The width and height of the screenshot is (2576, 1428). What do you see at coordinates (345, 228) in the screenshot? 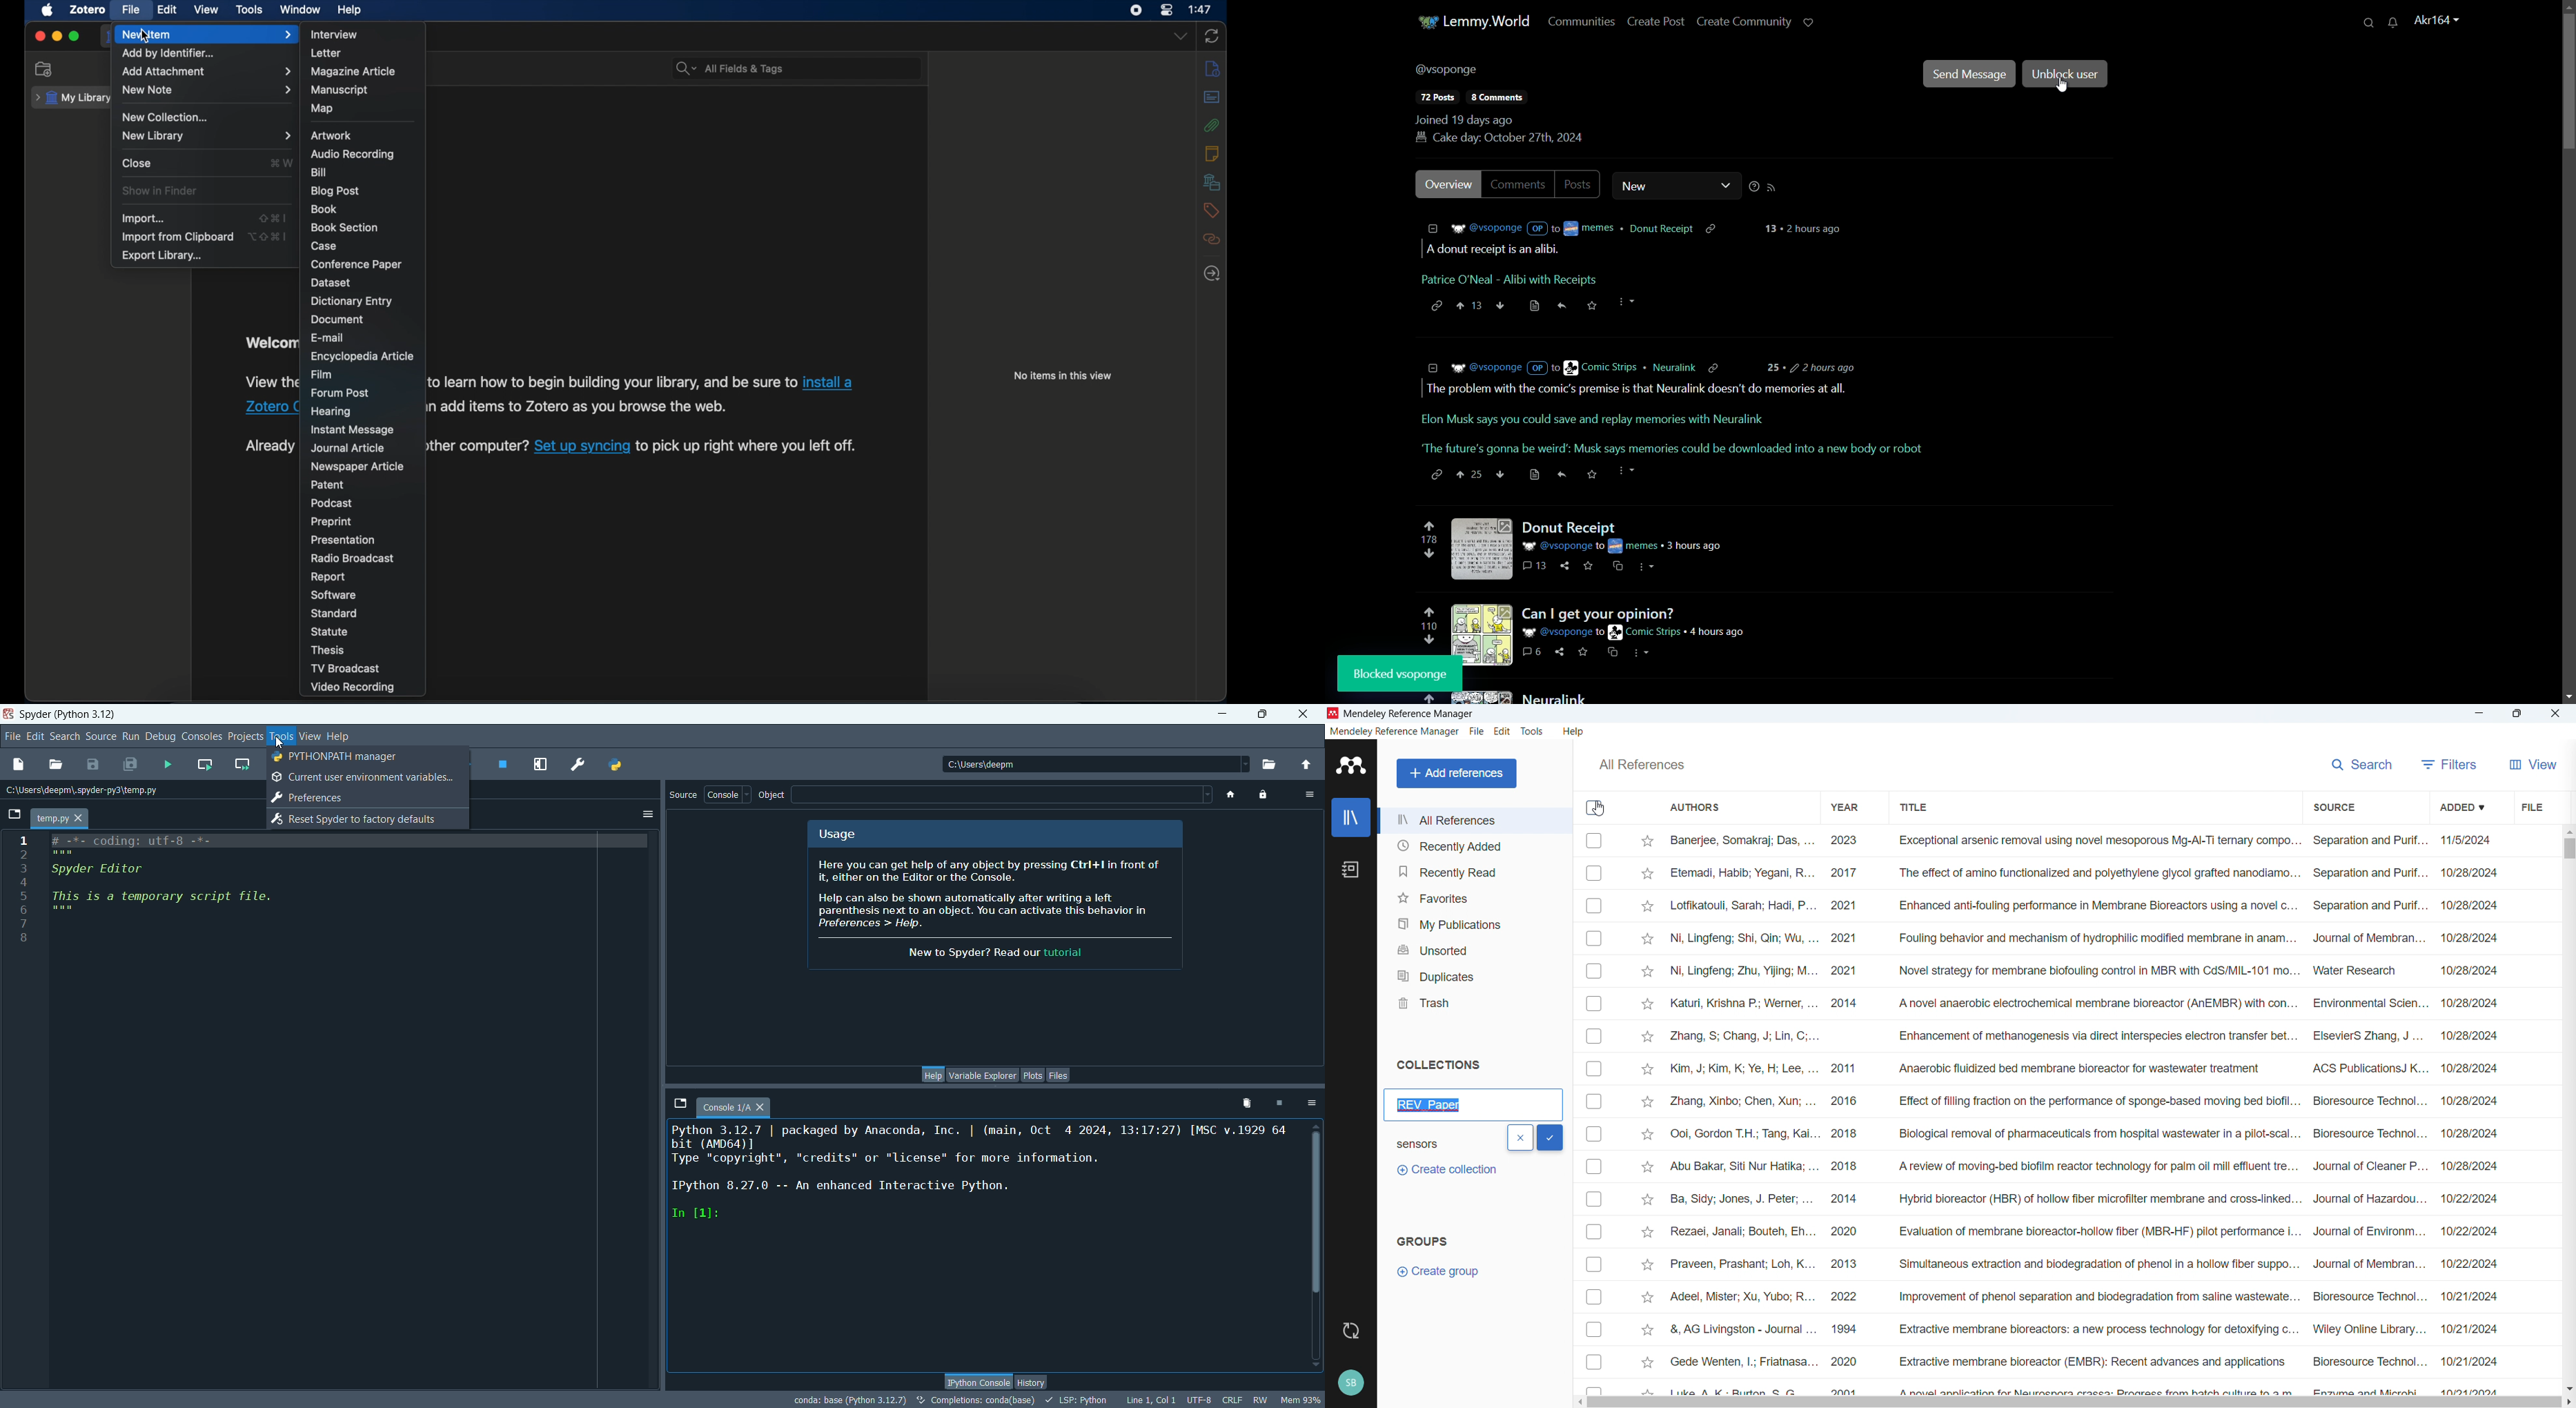
I see `book section` at bounding box center [345, 228].